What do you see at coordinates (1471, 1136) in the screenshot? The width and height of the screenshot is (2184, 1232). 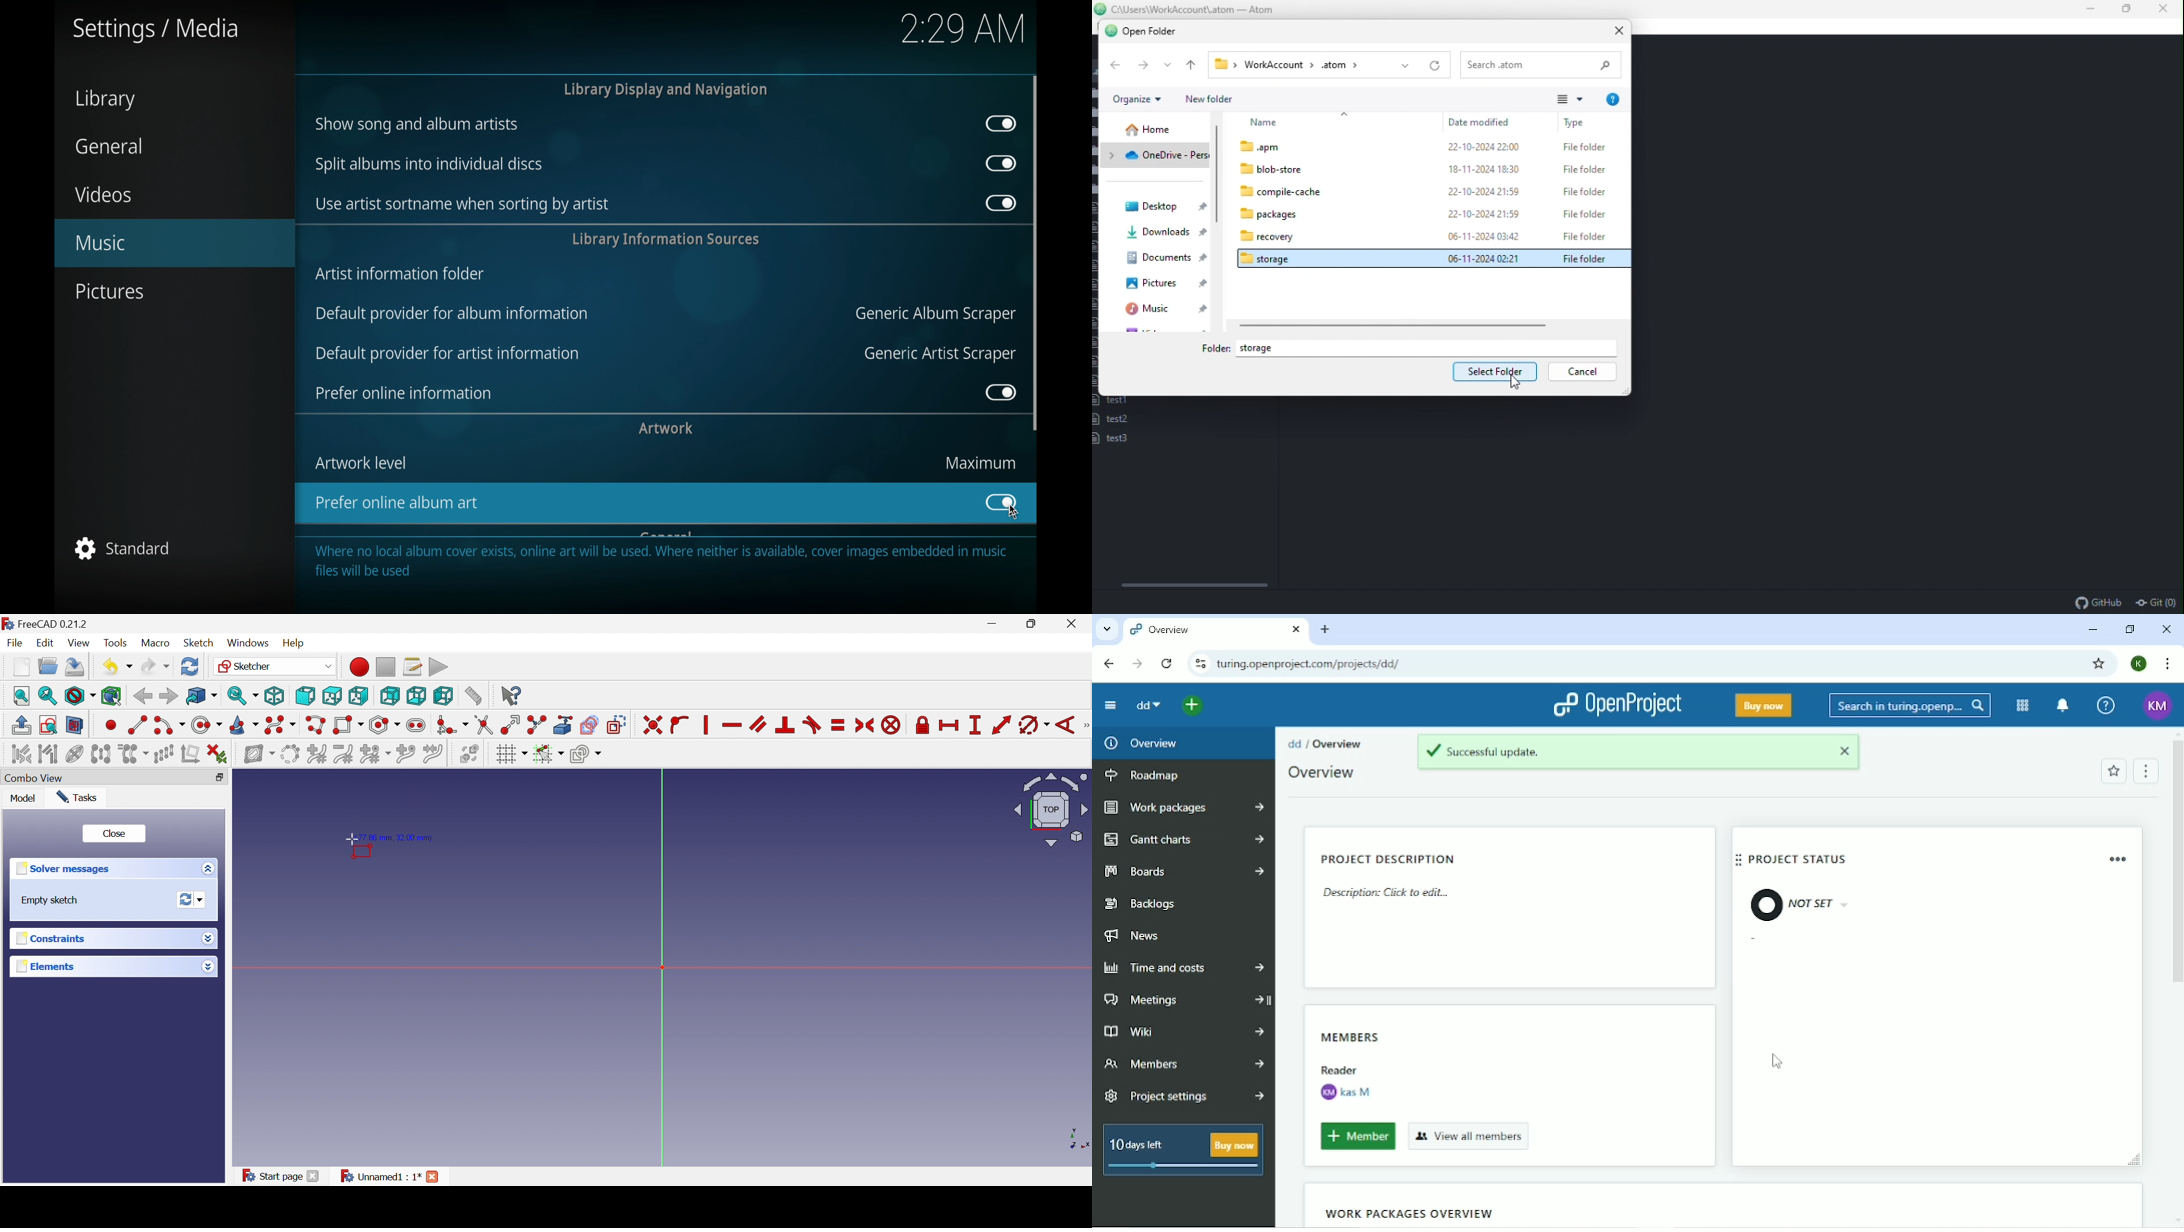 I see `View all members` at bounding box center [1471, 1136].